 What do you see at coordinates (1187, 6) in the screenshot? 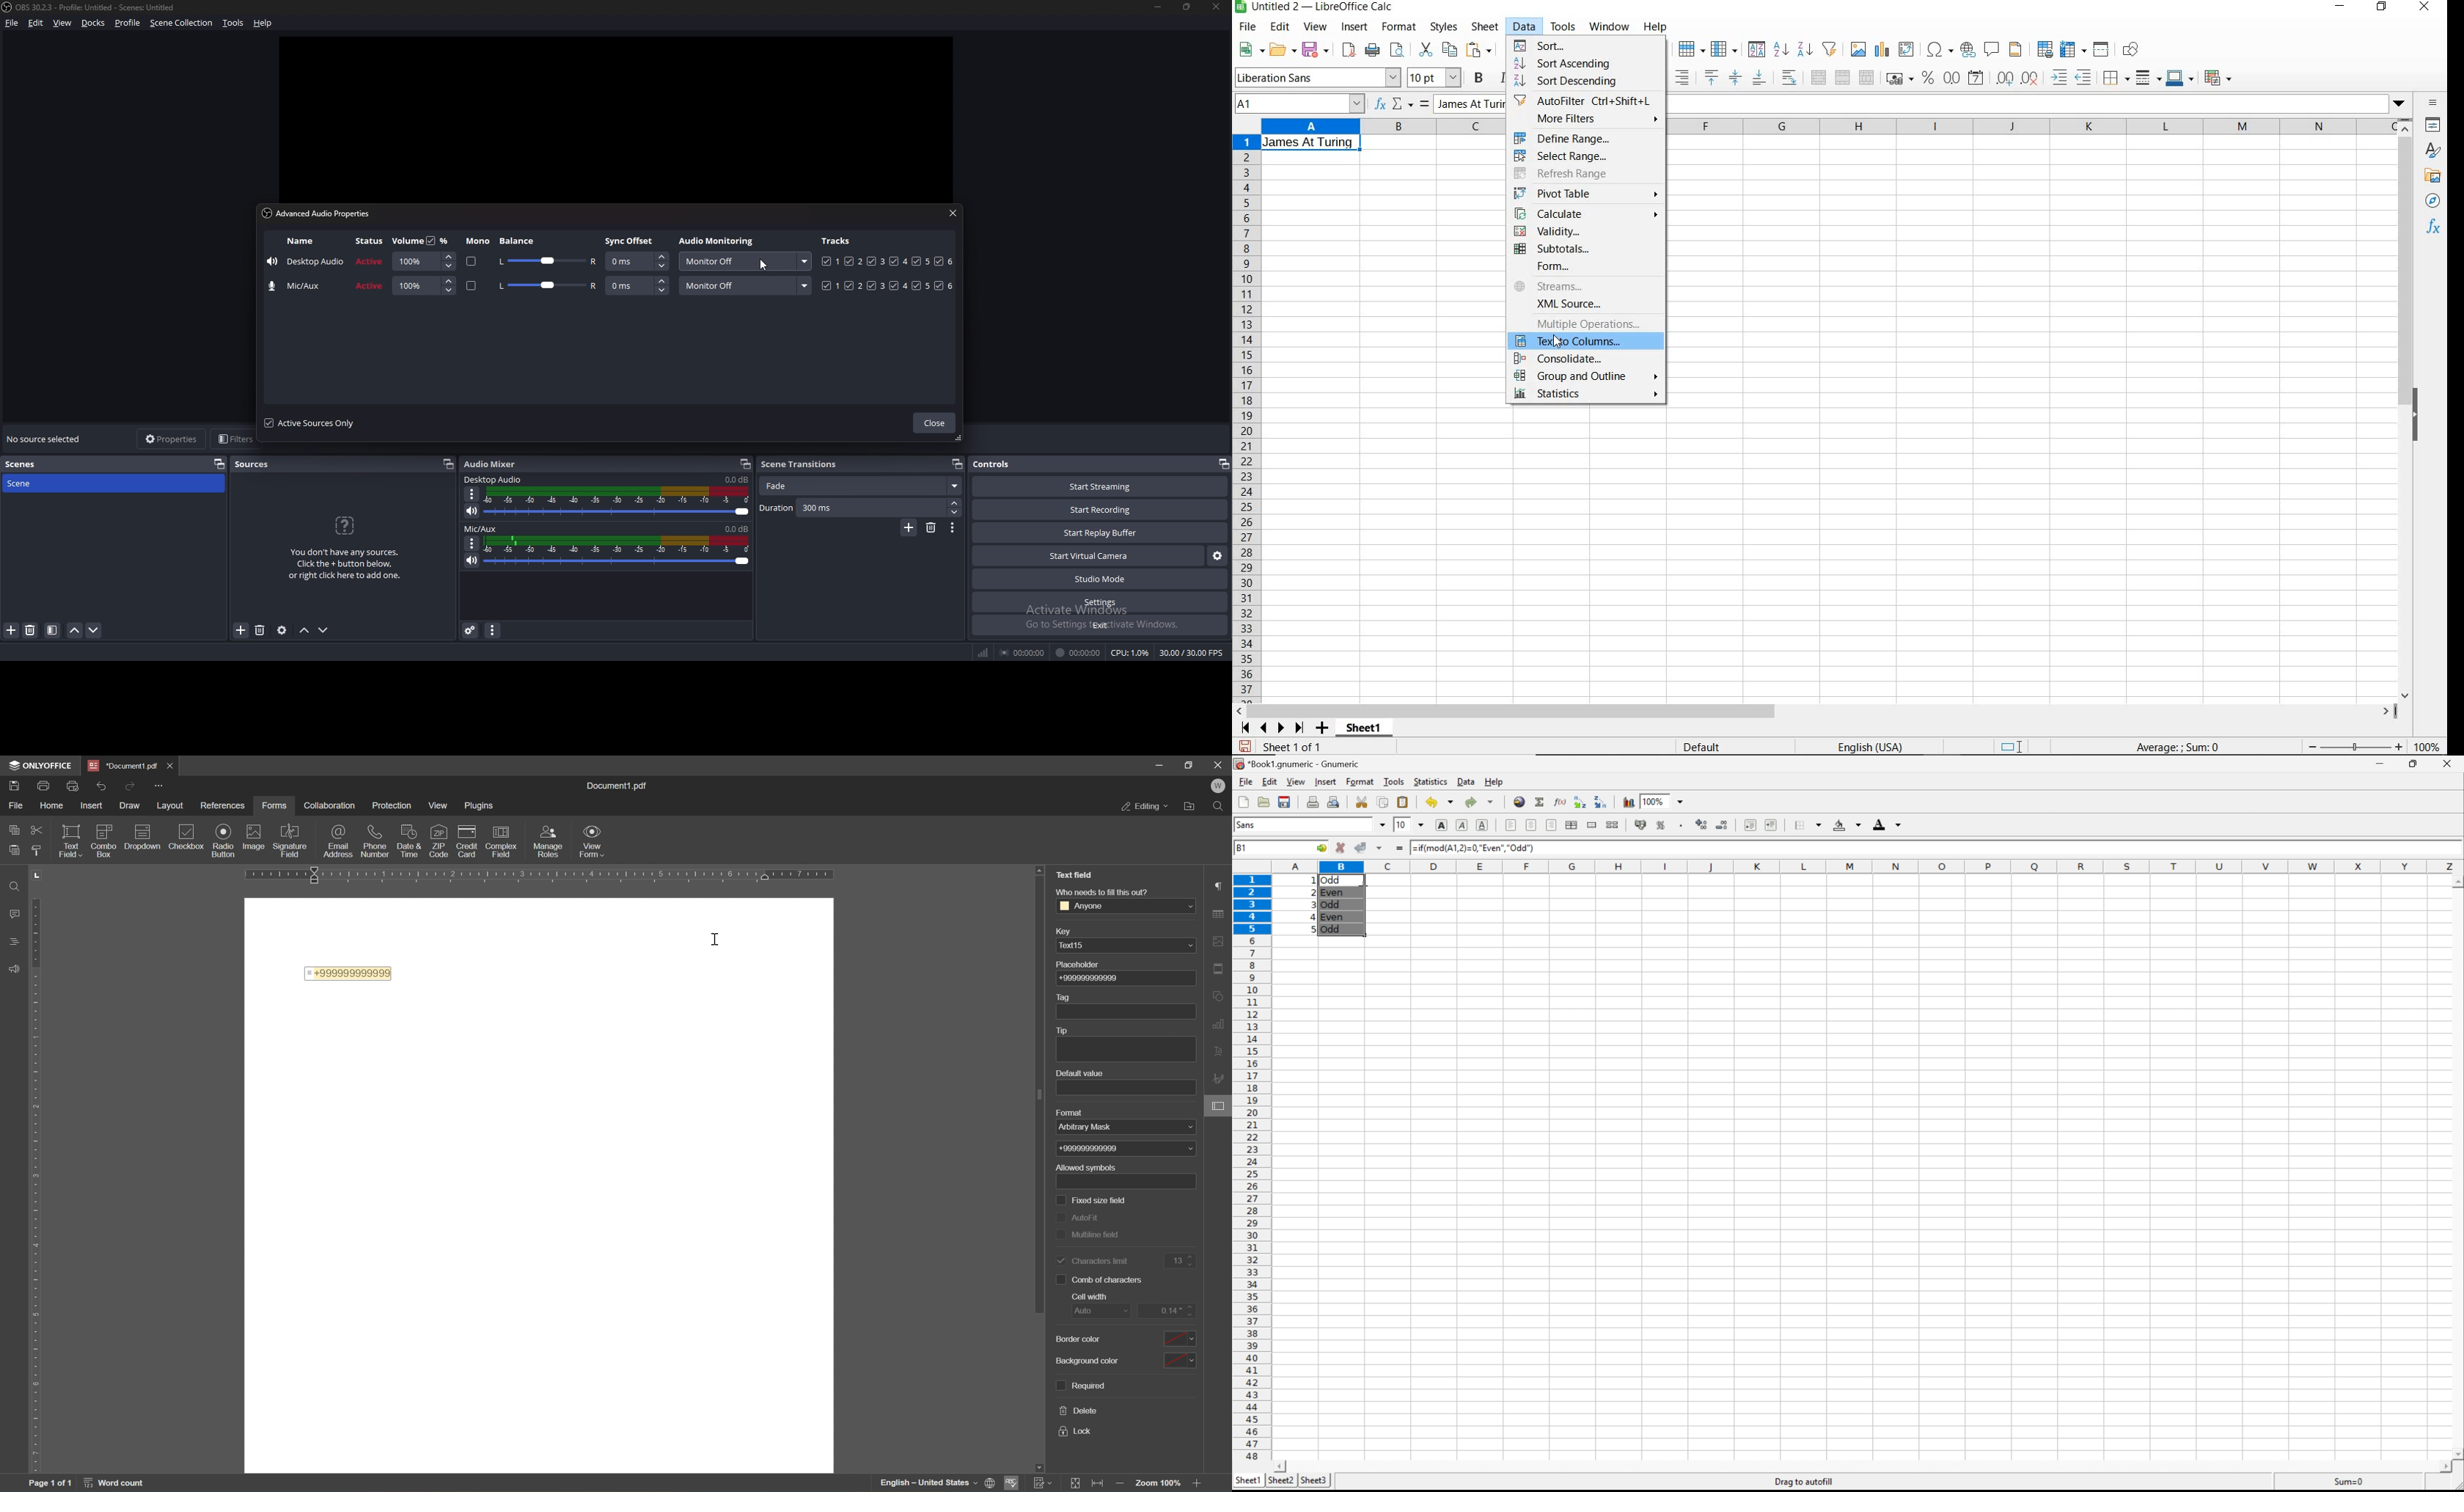
I see `resize` at bounding box center [1187, 6].